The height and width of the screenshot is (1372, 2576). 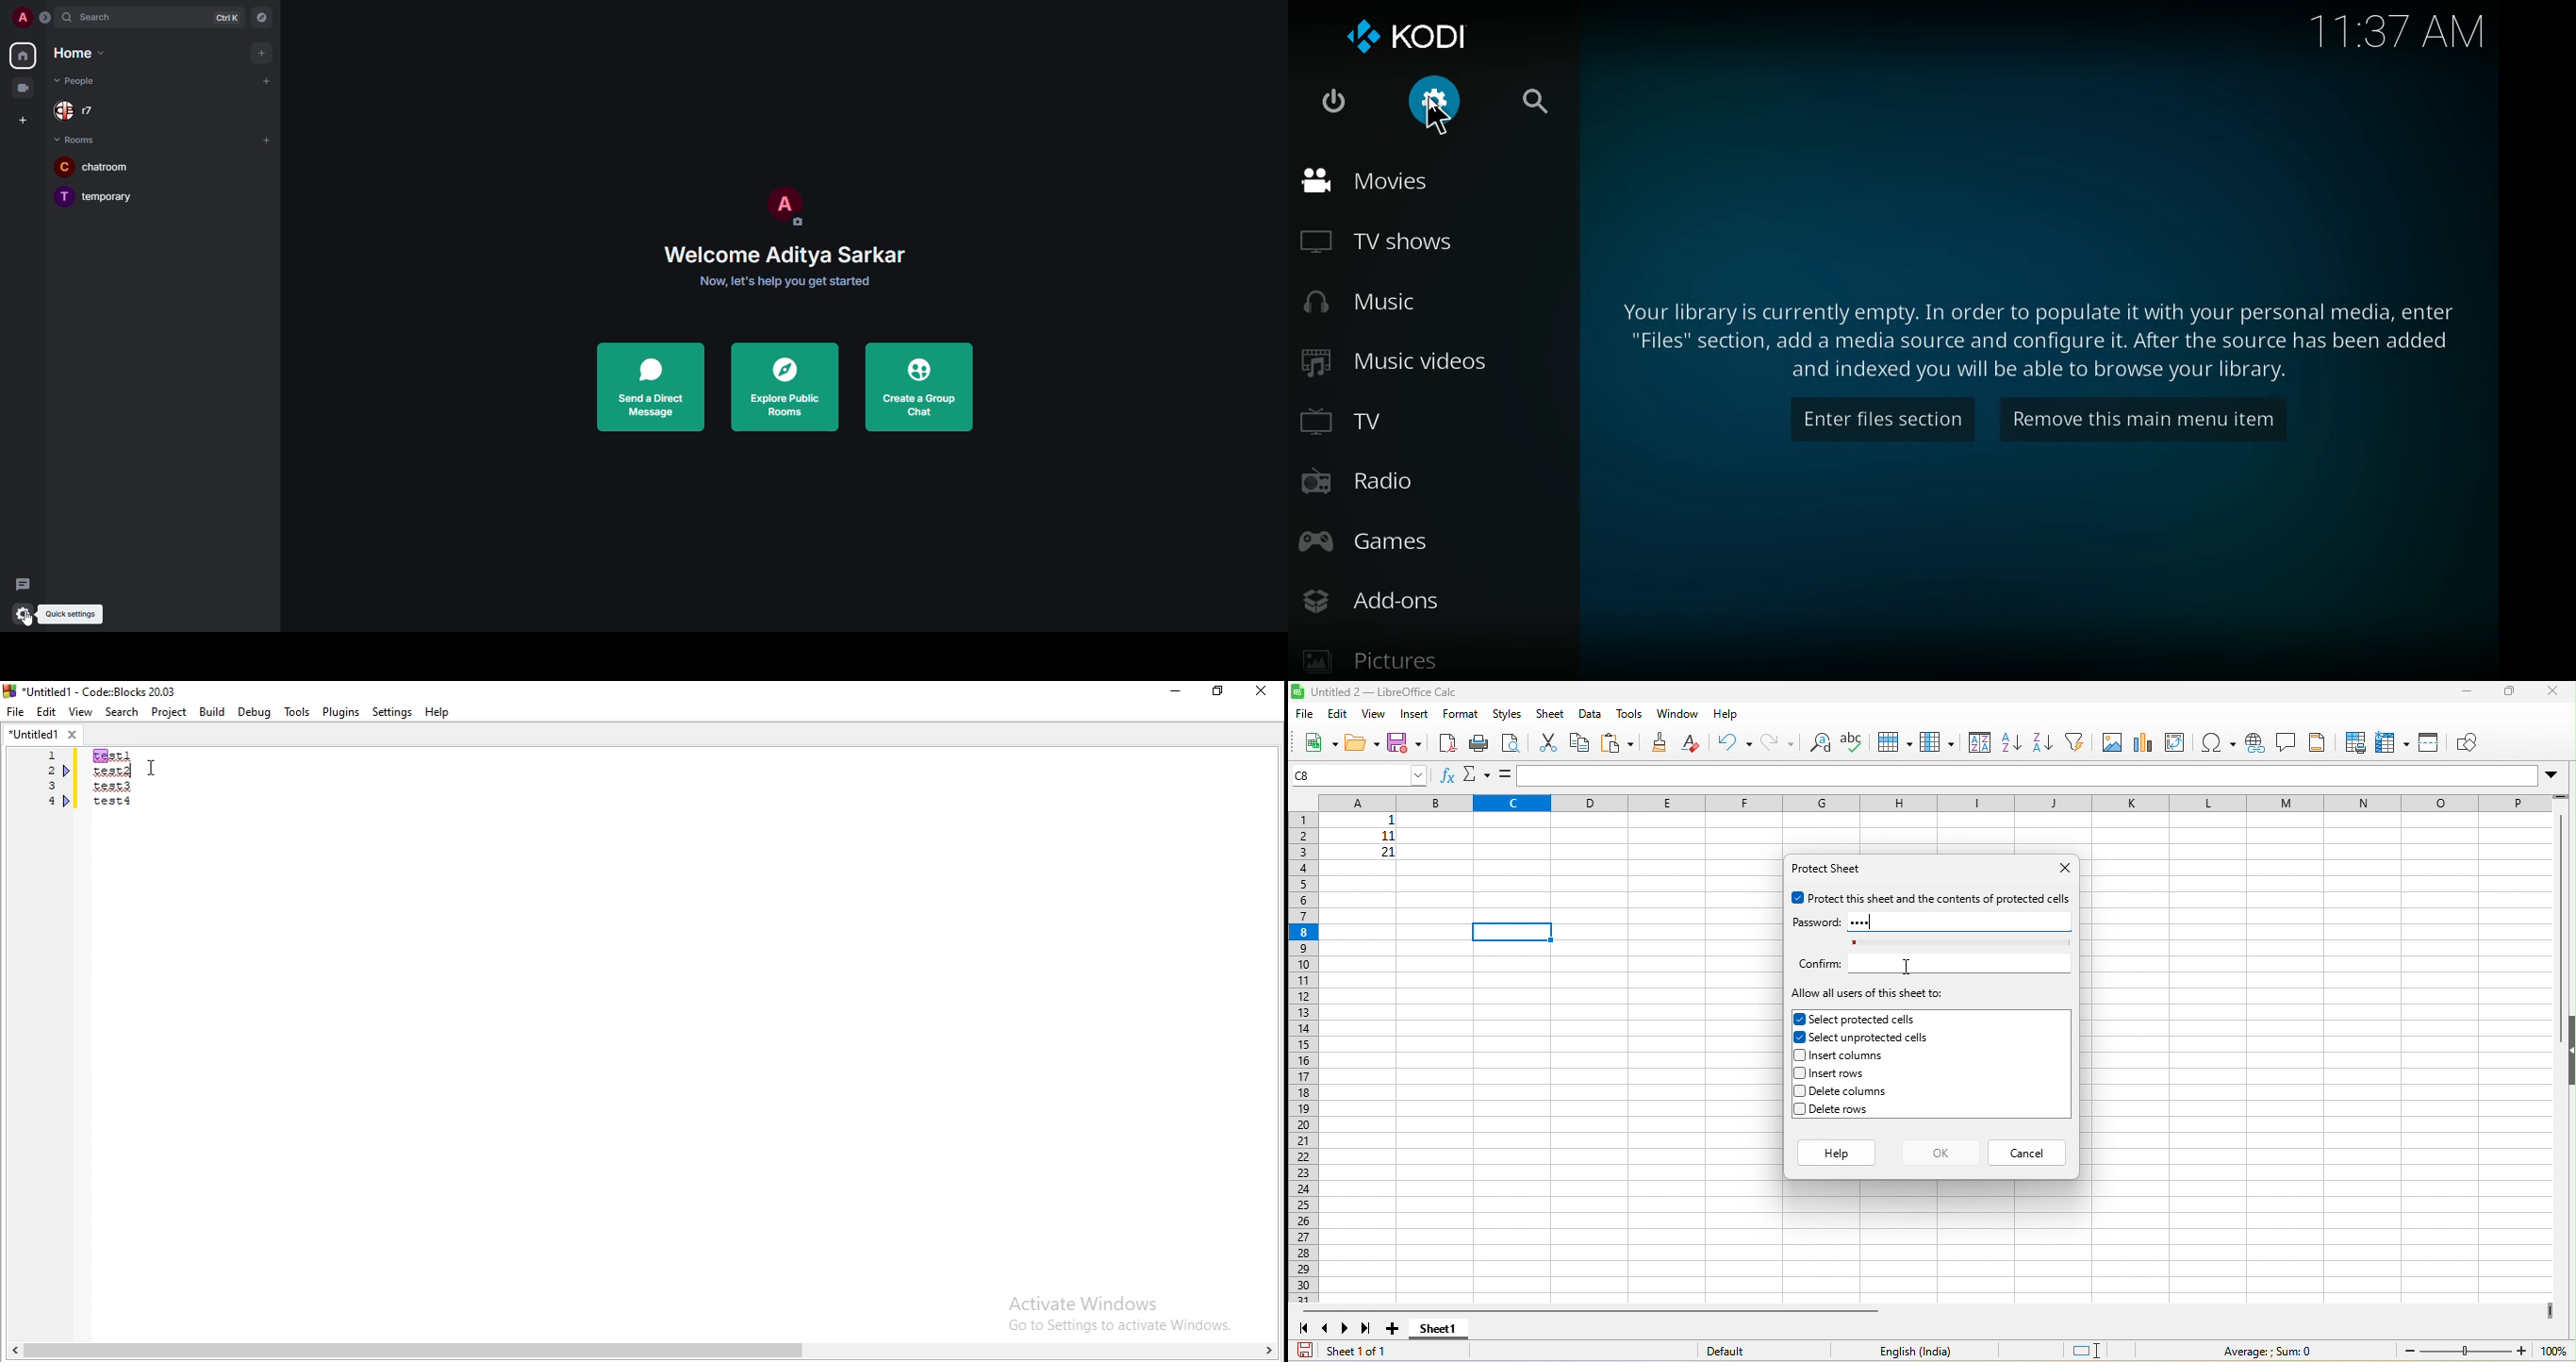 I want to click on sheet1, so click(x=1458, y=1329).